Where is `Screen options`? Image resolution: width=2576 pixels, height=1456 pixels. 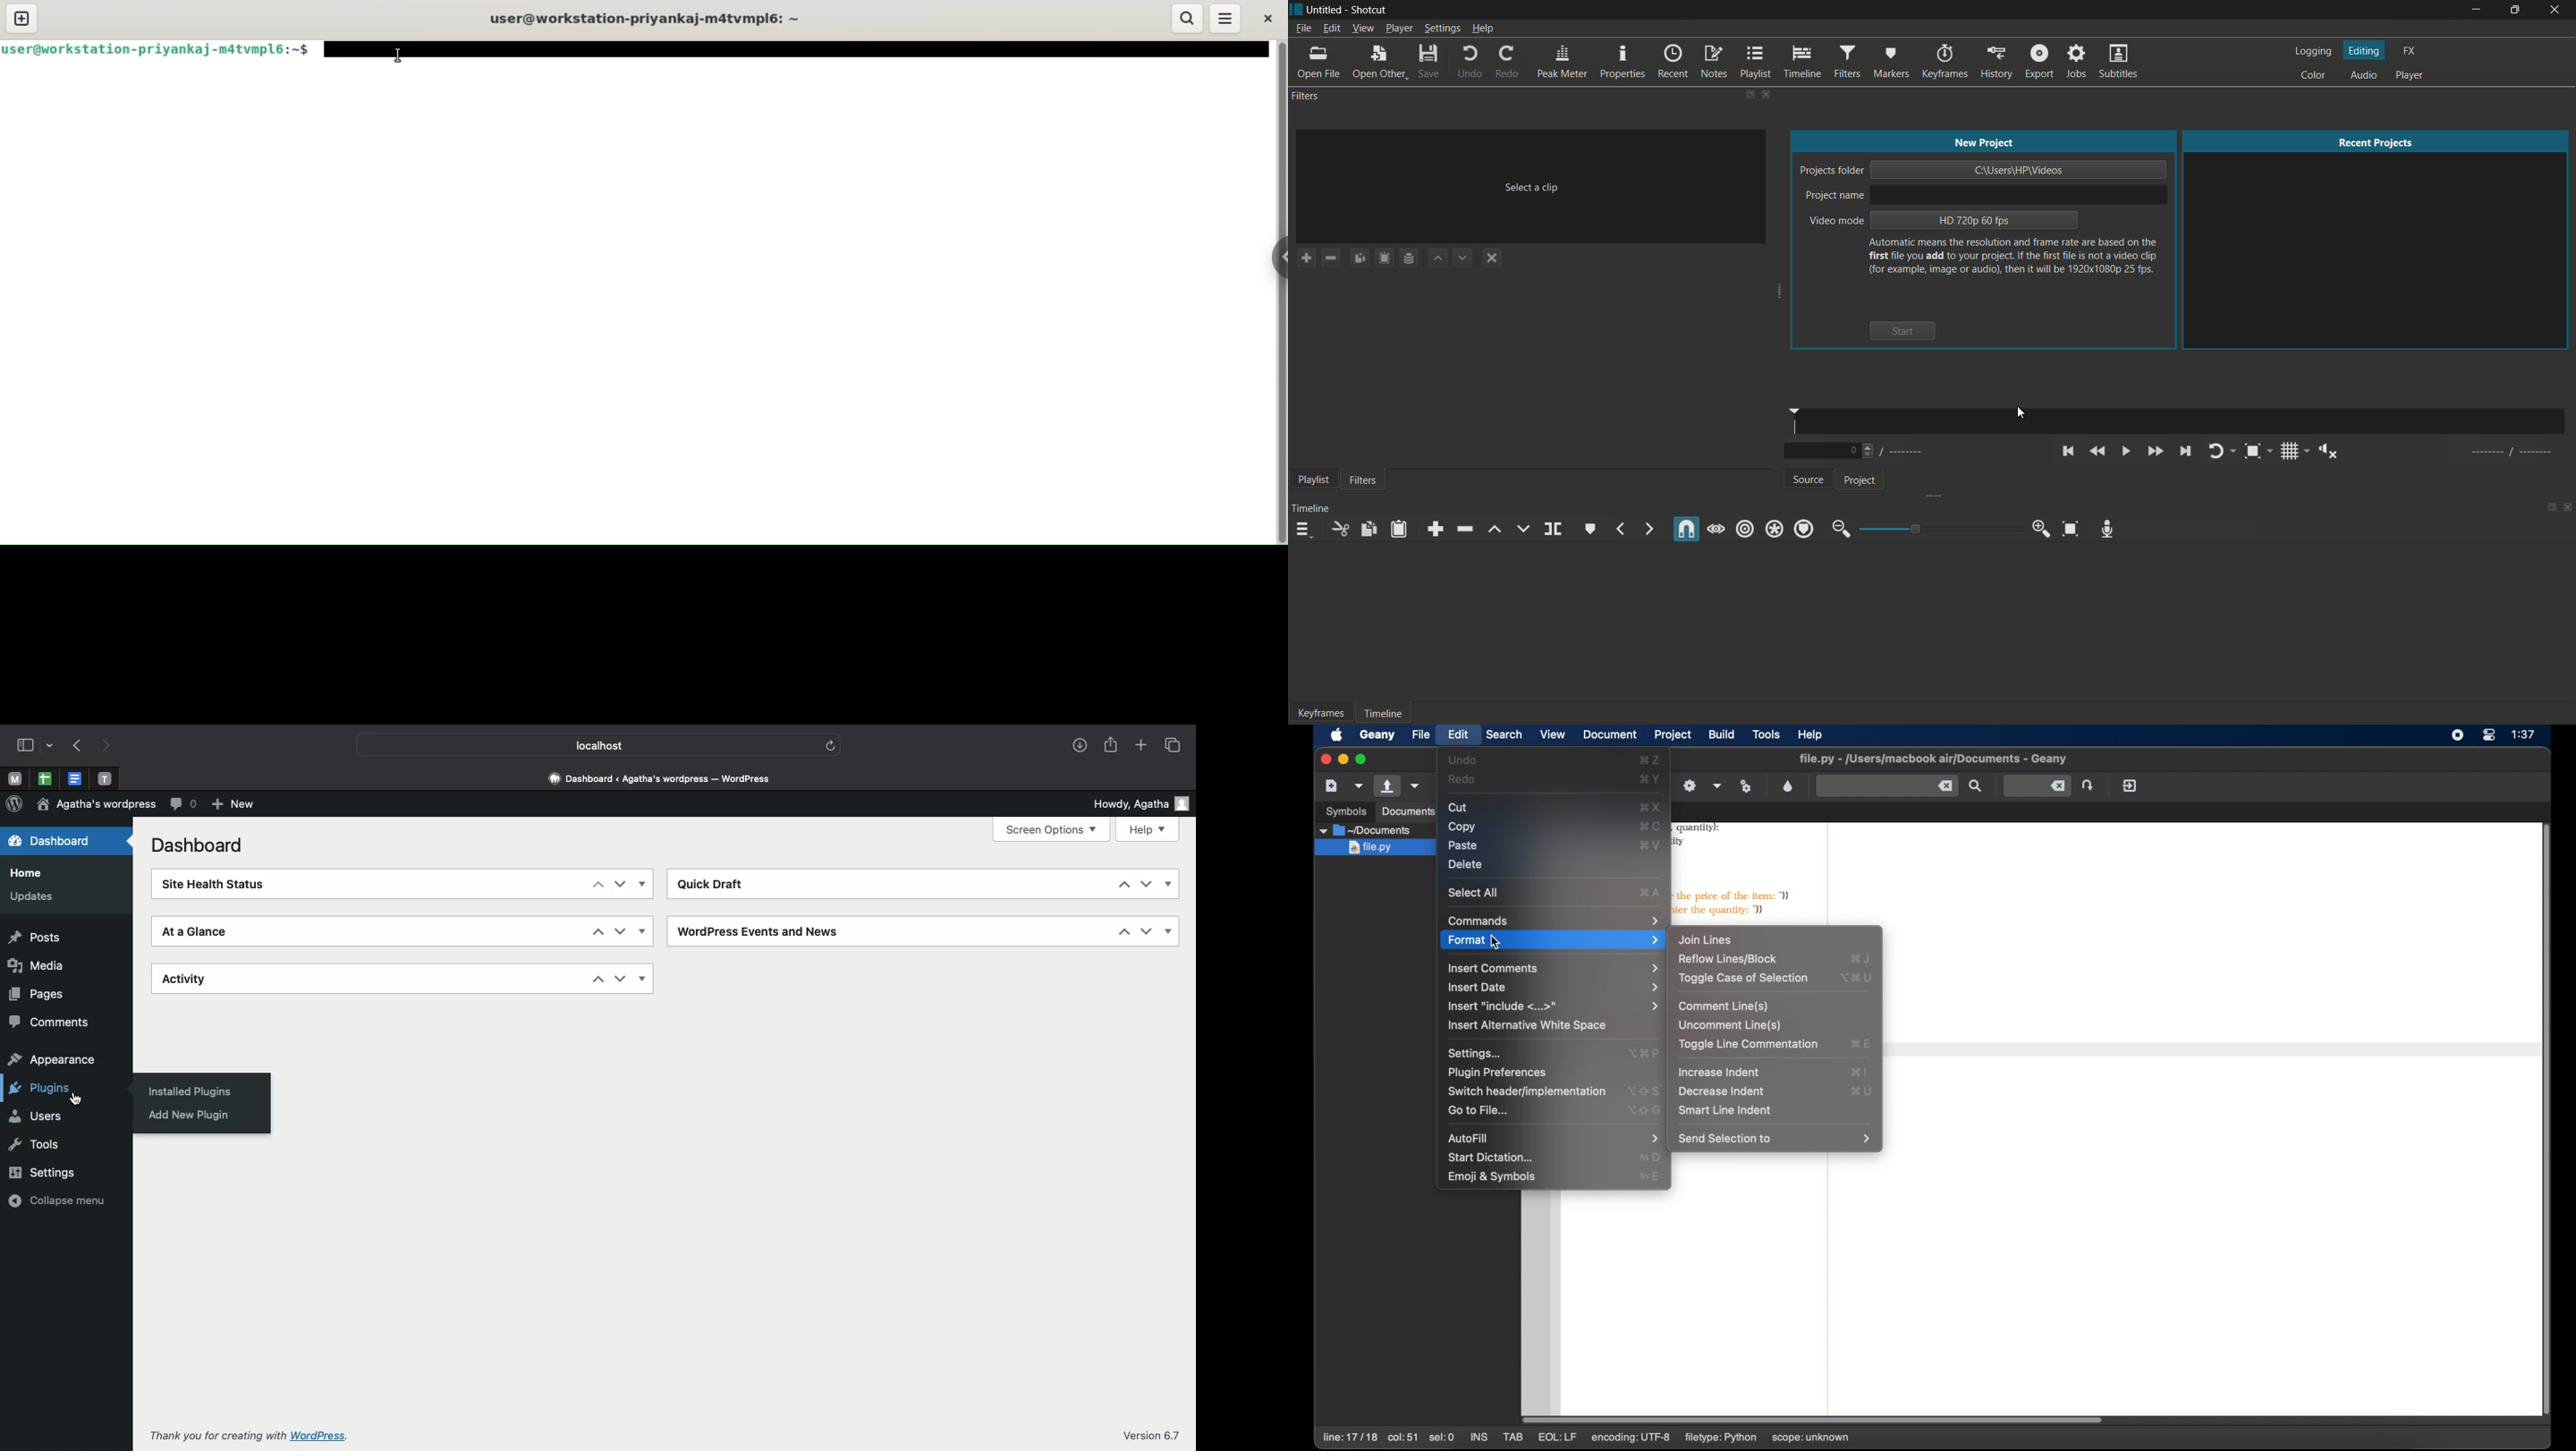 Screen options is located at coordinates (1053, 830).